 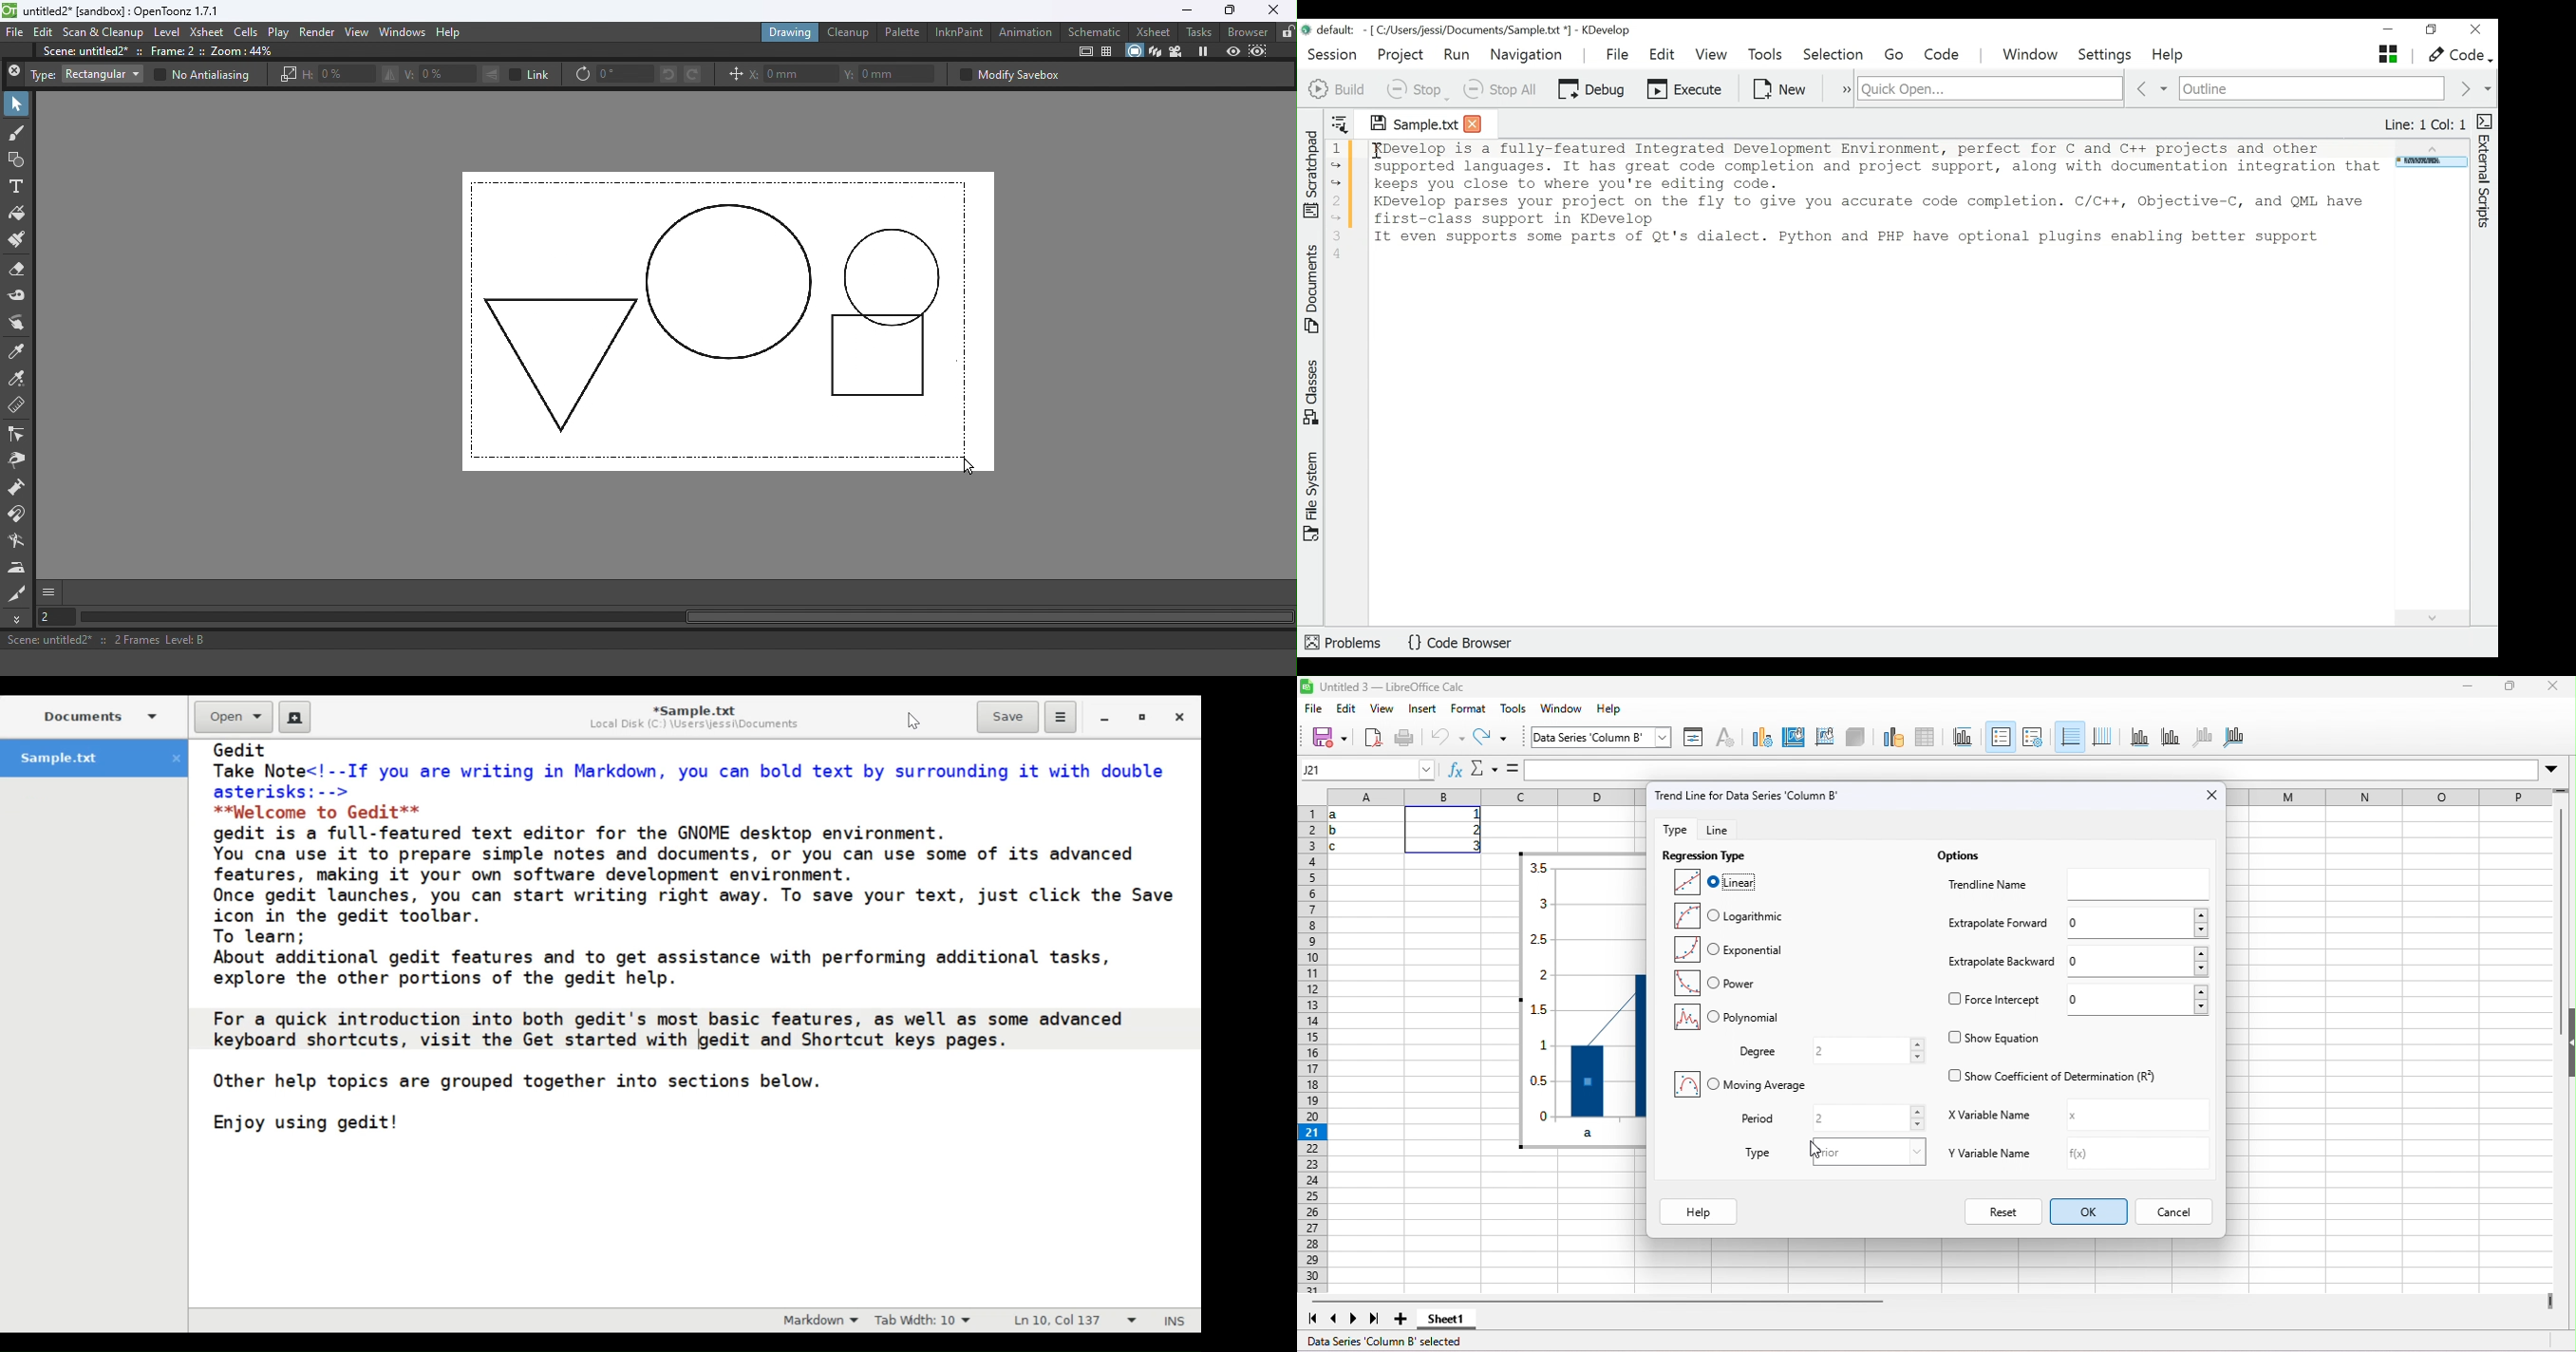 What do you see at coordinates (1349, 710) in the screenshot?
I see `edit` at bounding box center [1349, 710].